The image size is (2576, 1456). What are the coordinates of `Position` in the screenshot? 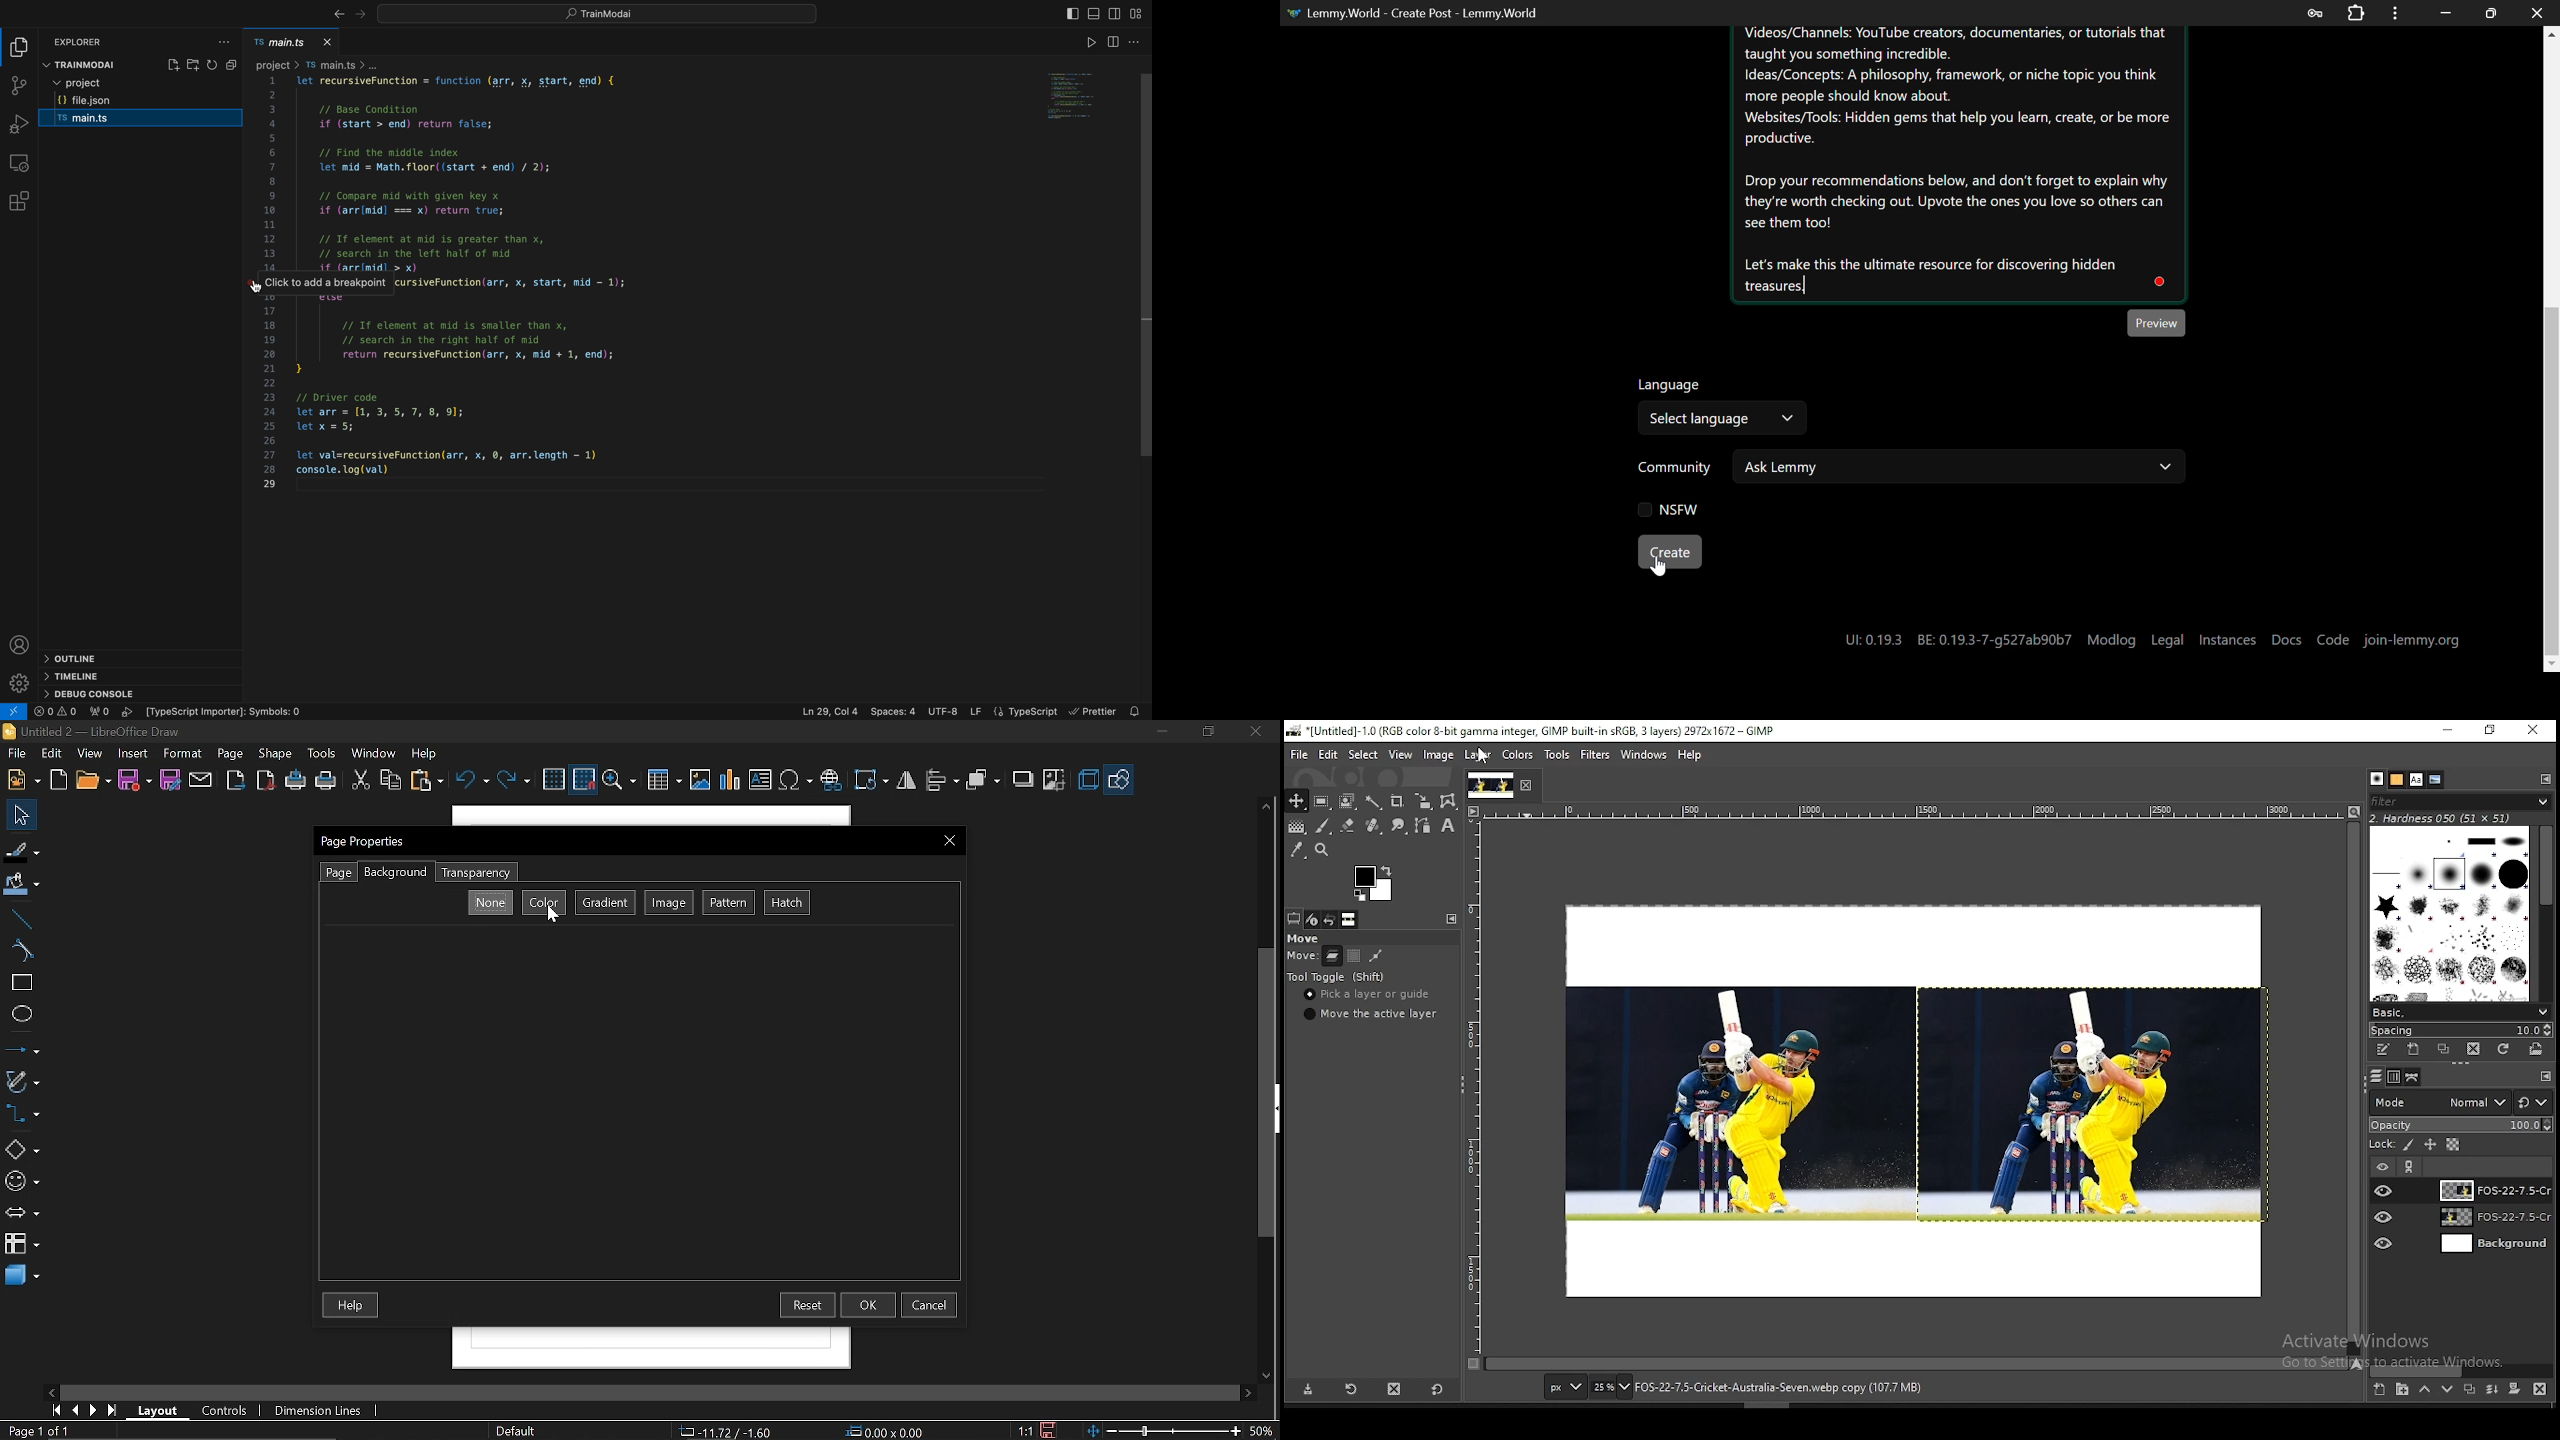 It's located at (886, 1430).